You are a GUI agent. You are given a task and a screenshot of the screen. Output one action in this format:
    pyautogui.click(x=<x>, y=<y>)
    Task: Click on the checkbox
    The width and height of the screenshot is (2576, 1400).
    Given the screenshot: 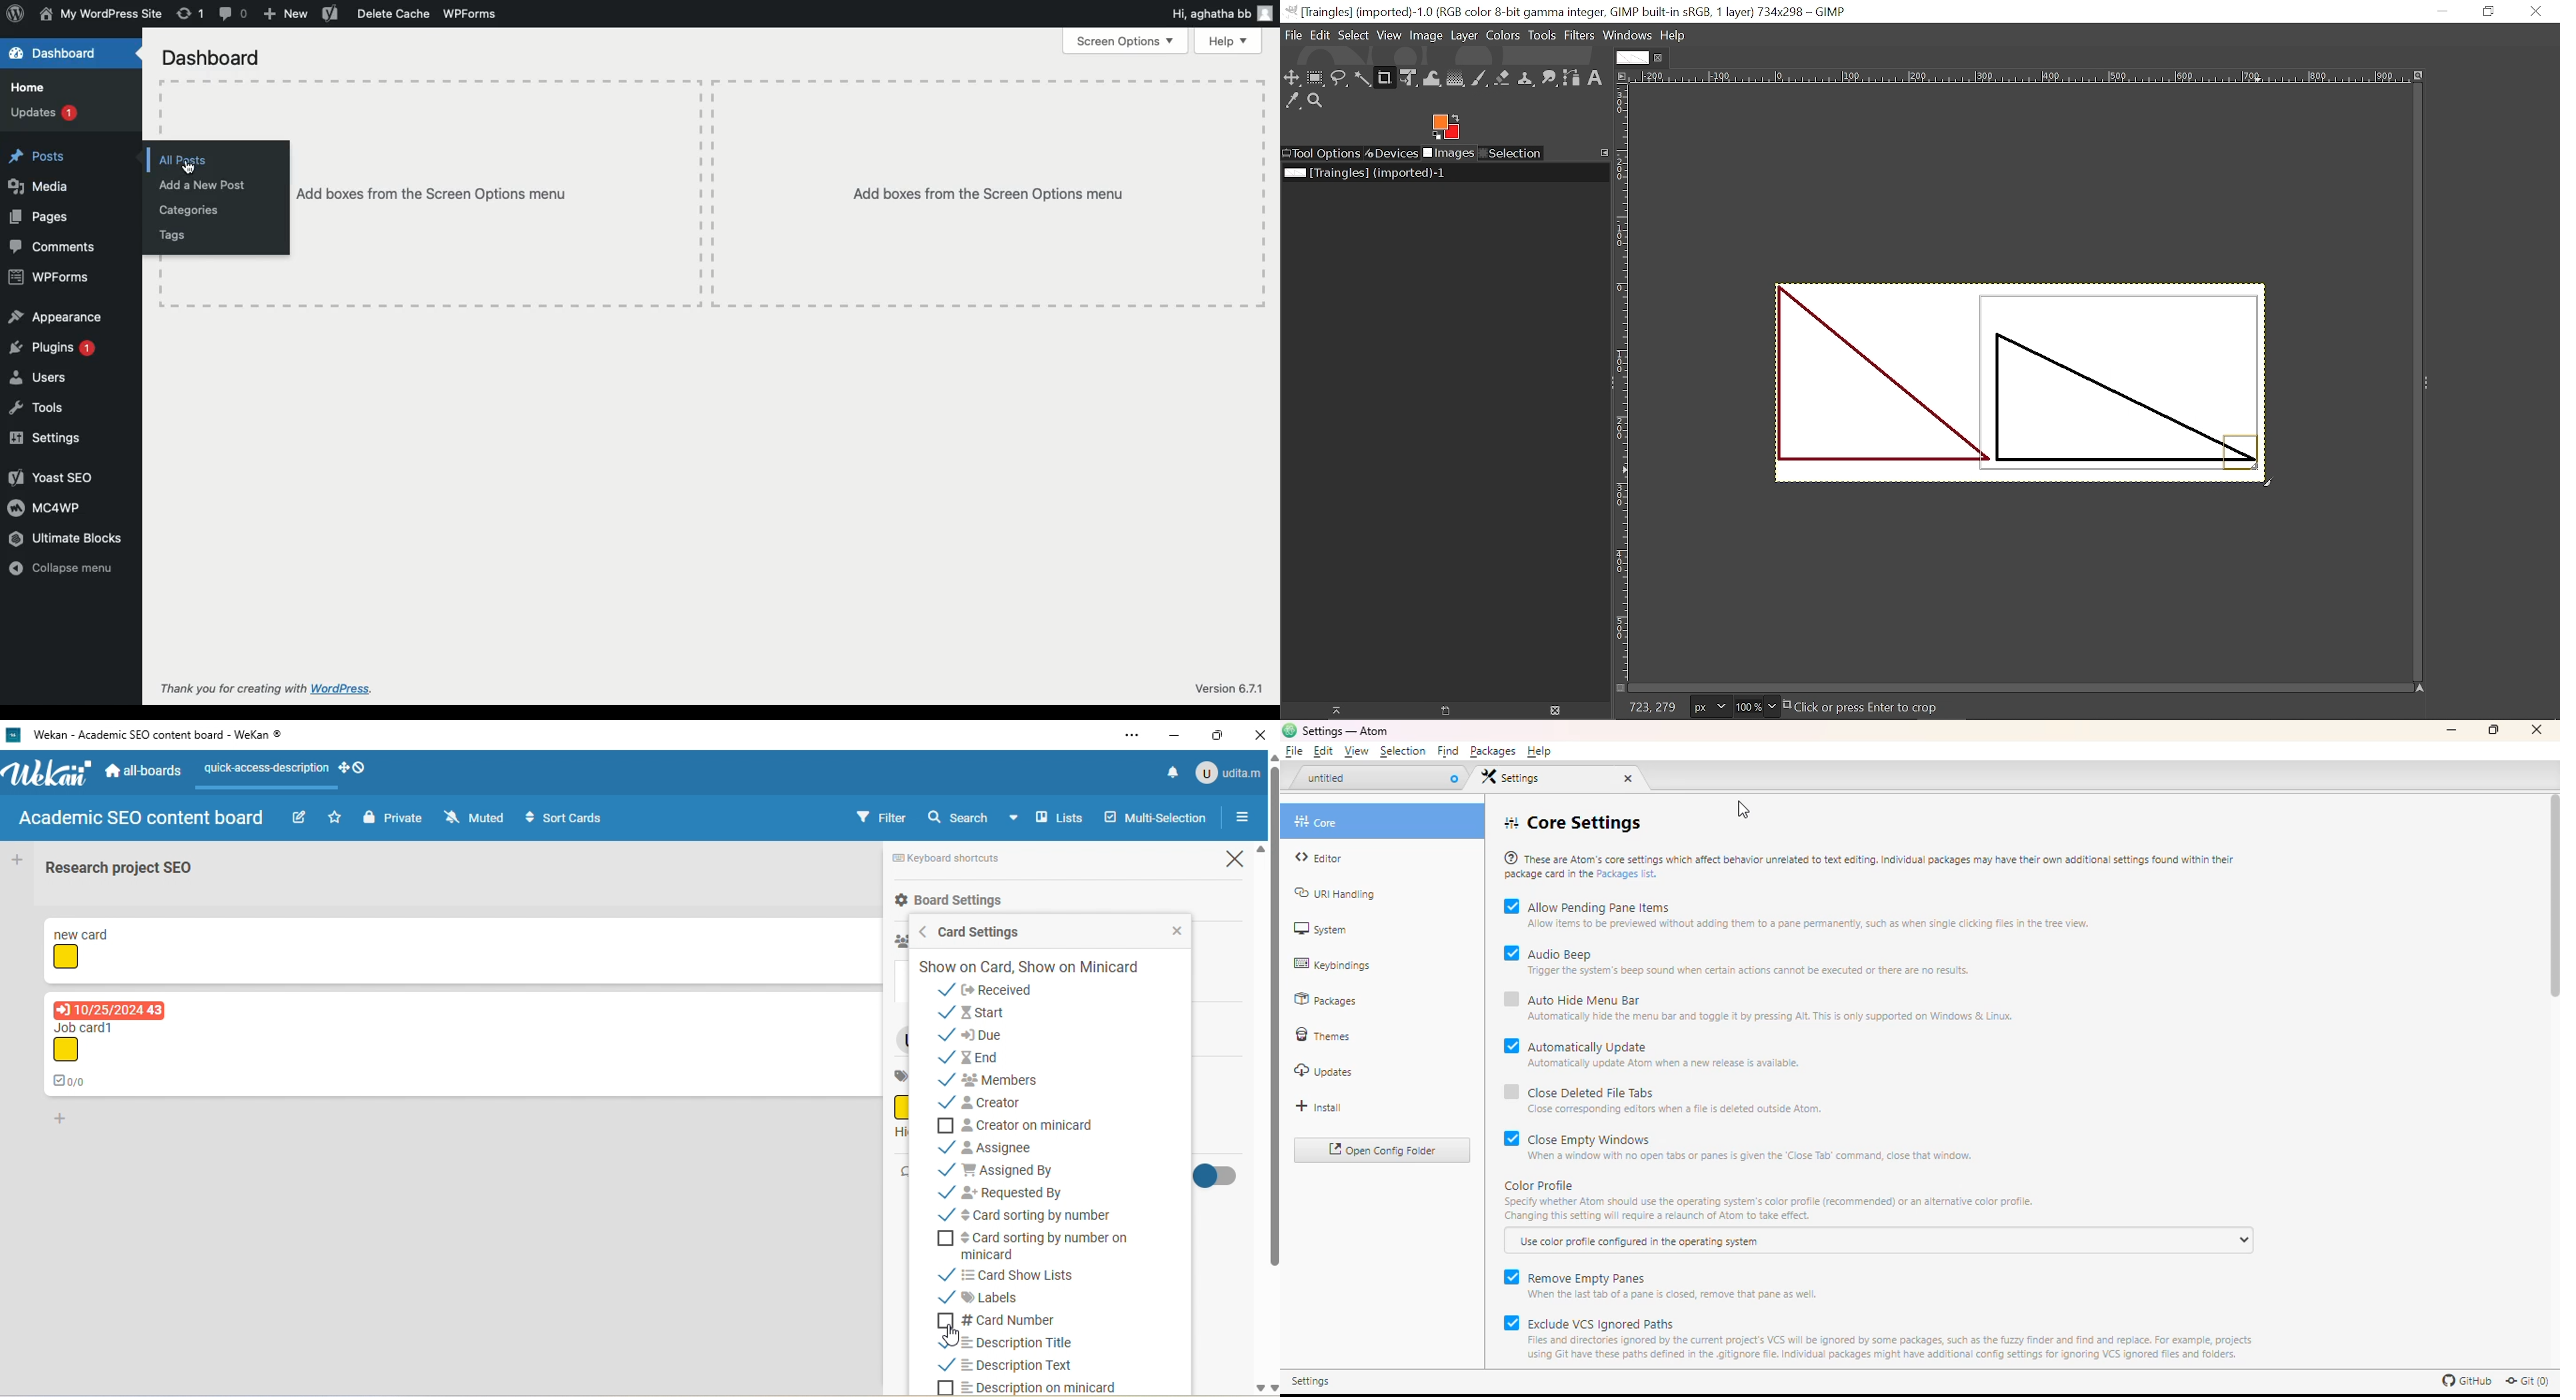 What is the action you would take?
    pyautogui.click(x=1511, y=1144)
    